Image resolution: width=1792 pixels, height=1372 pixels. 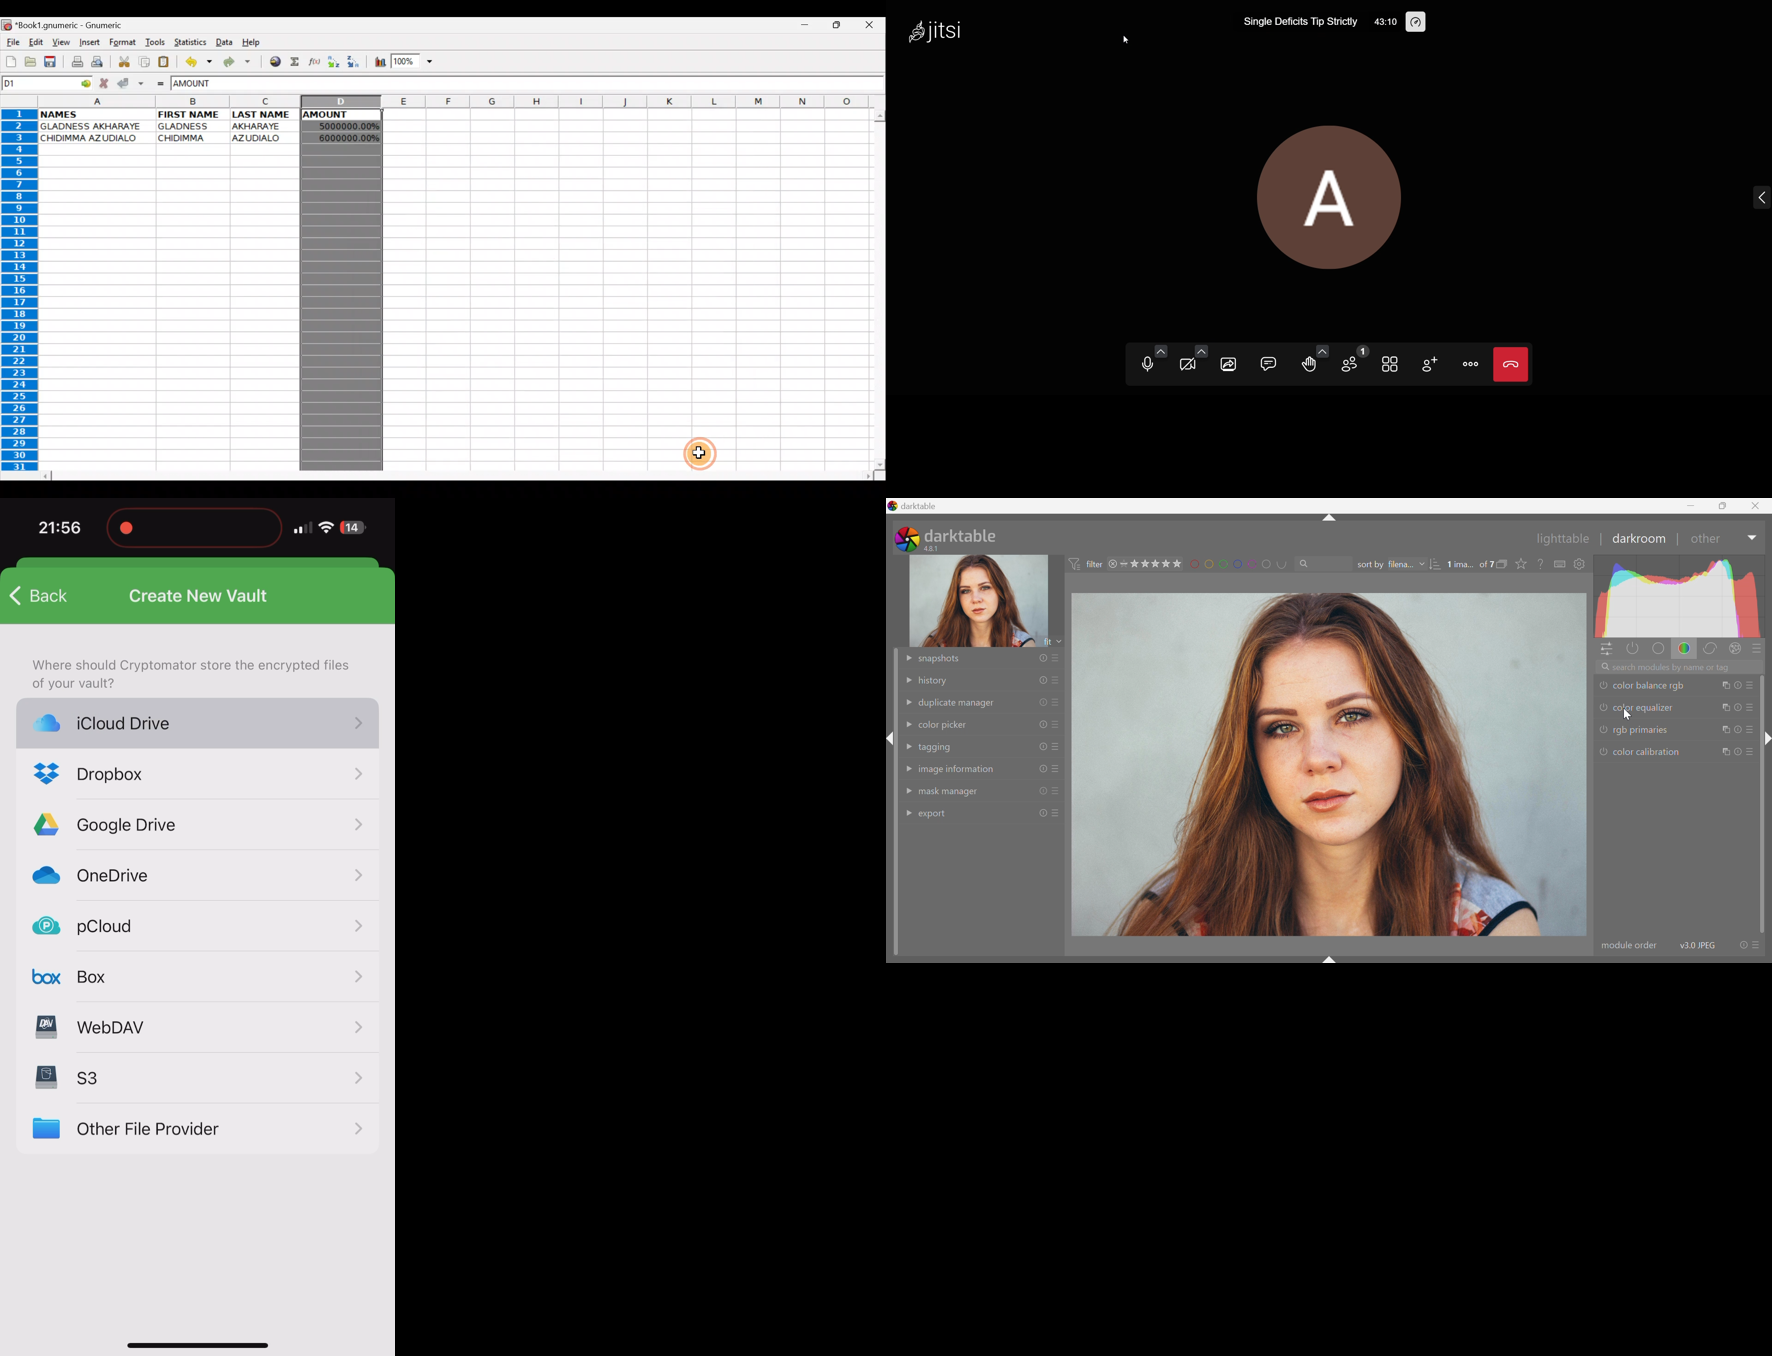 I want to click on Redo undone action, so click(x=235, y=62).